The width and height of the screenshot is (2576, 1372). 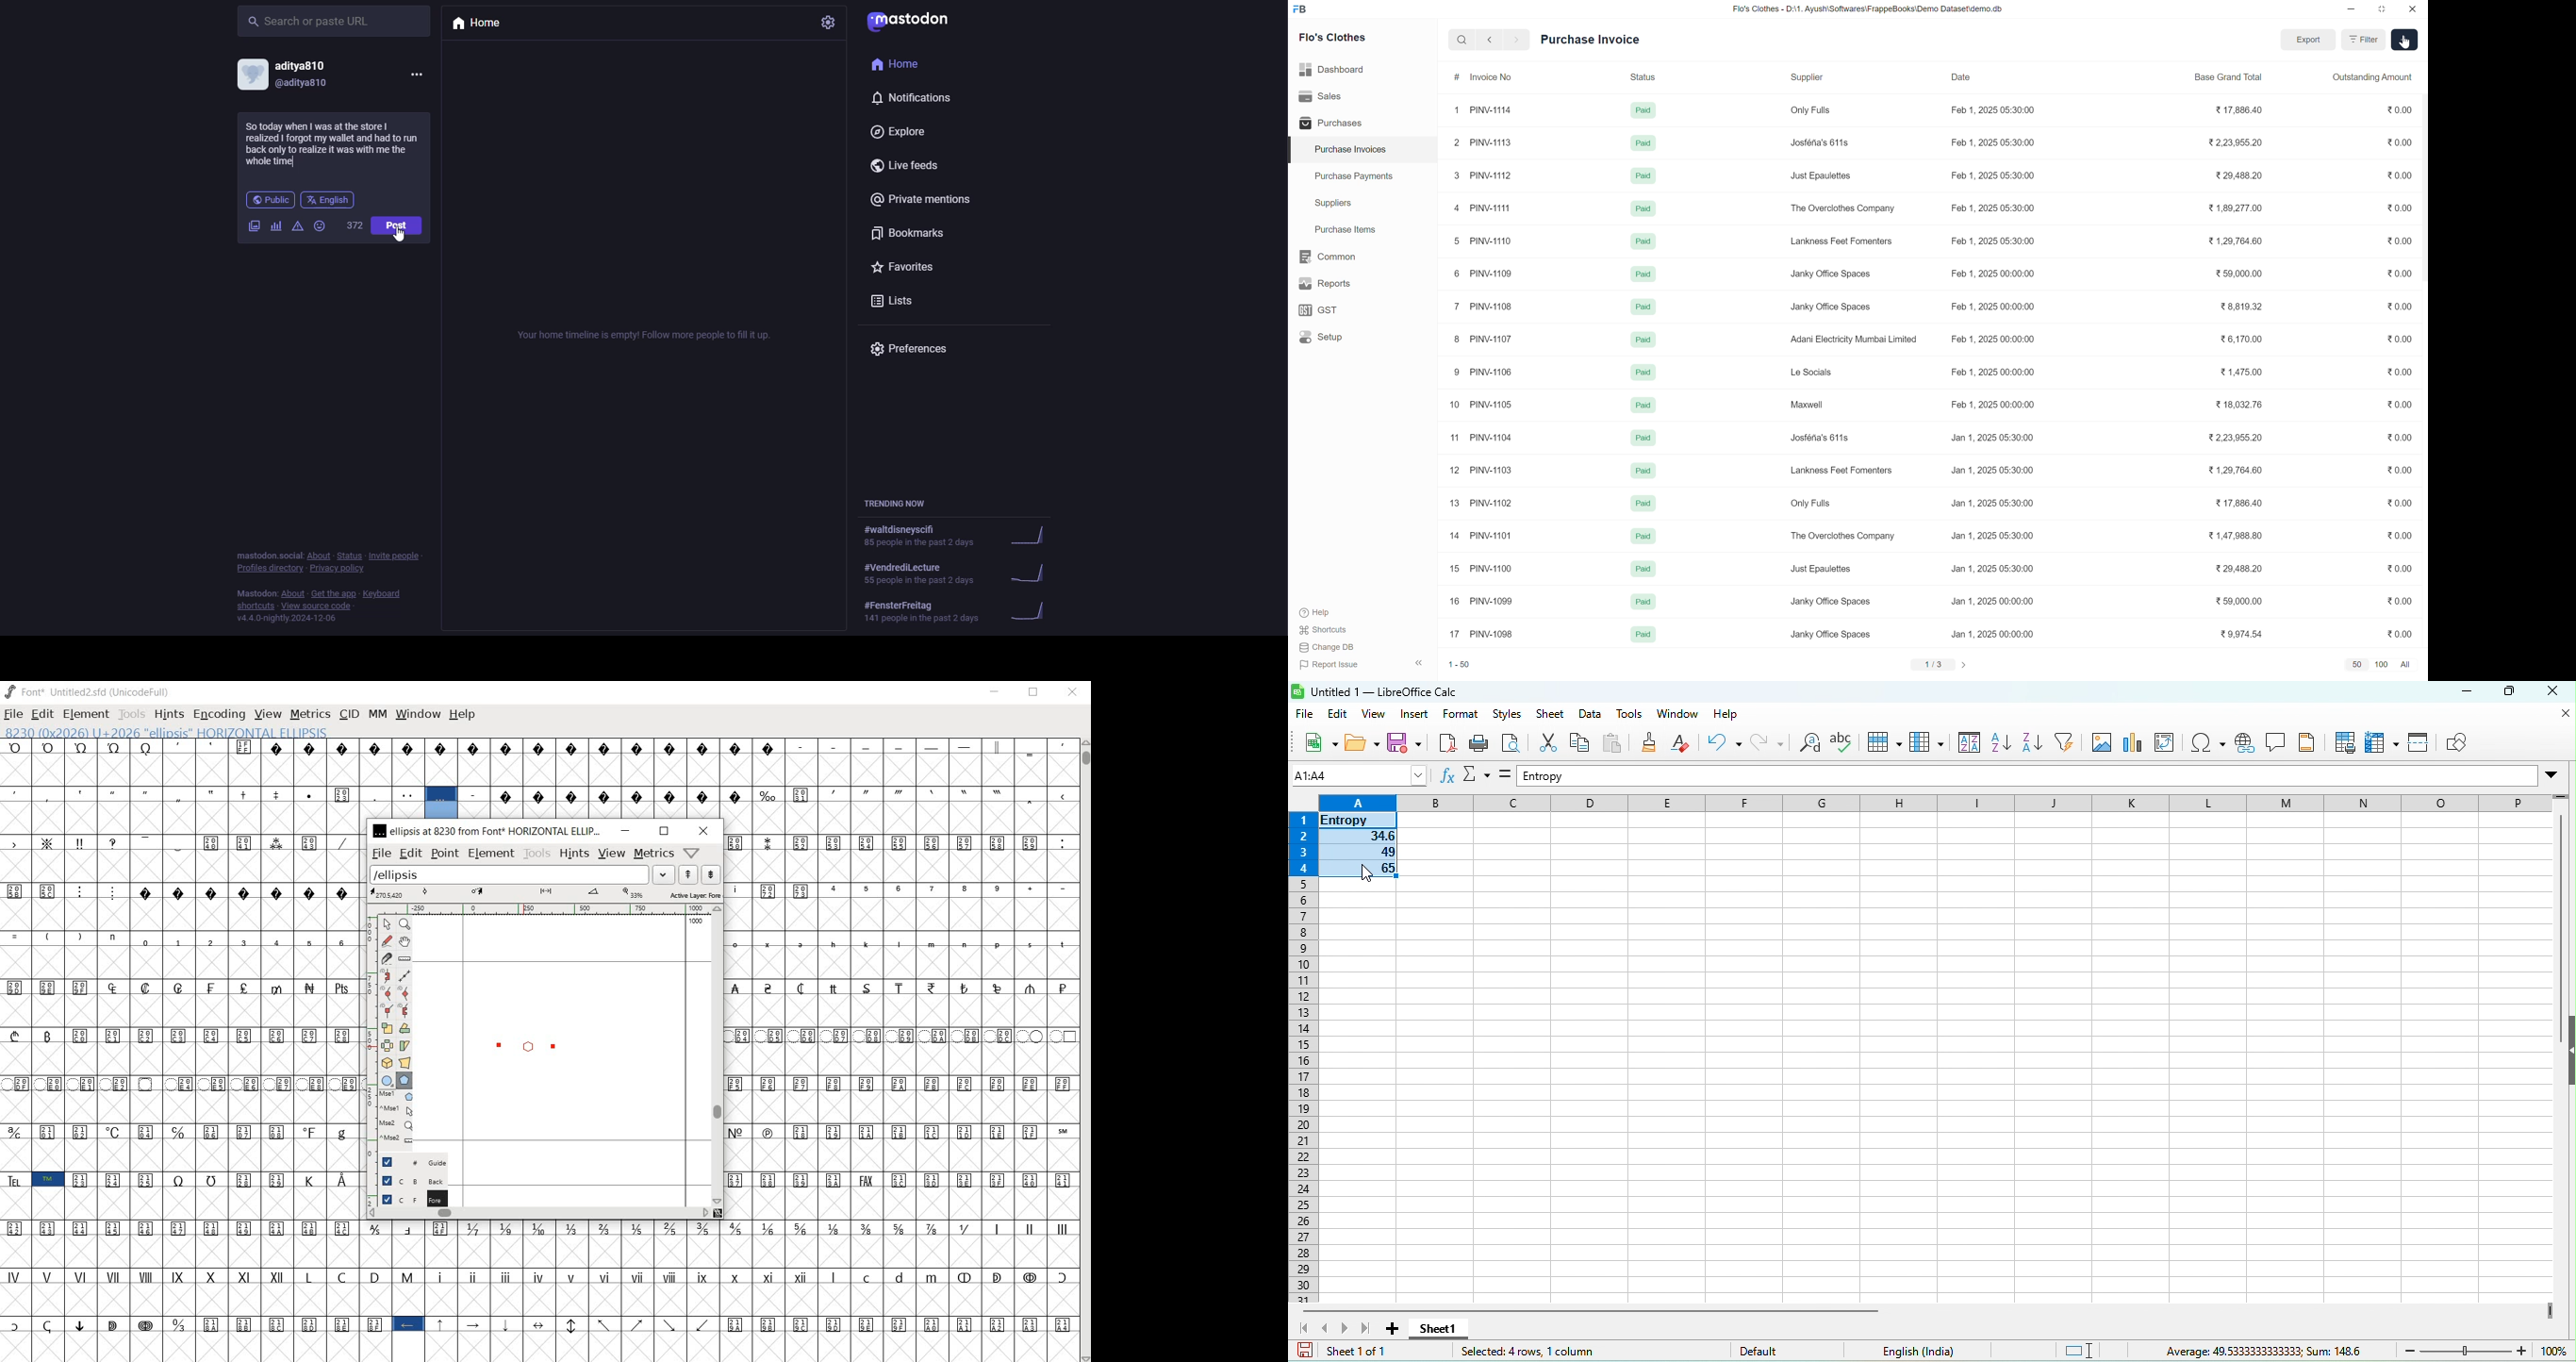 What do you see at coordinates (1351, 1353) in the screenshot?
I see `sheet 1 of 1` at bounding box center [1351, 1353].